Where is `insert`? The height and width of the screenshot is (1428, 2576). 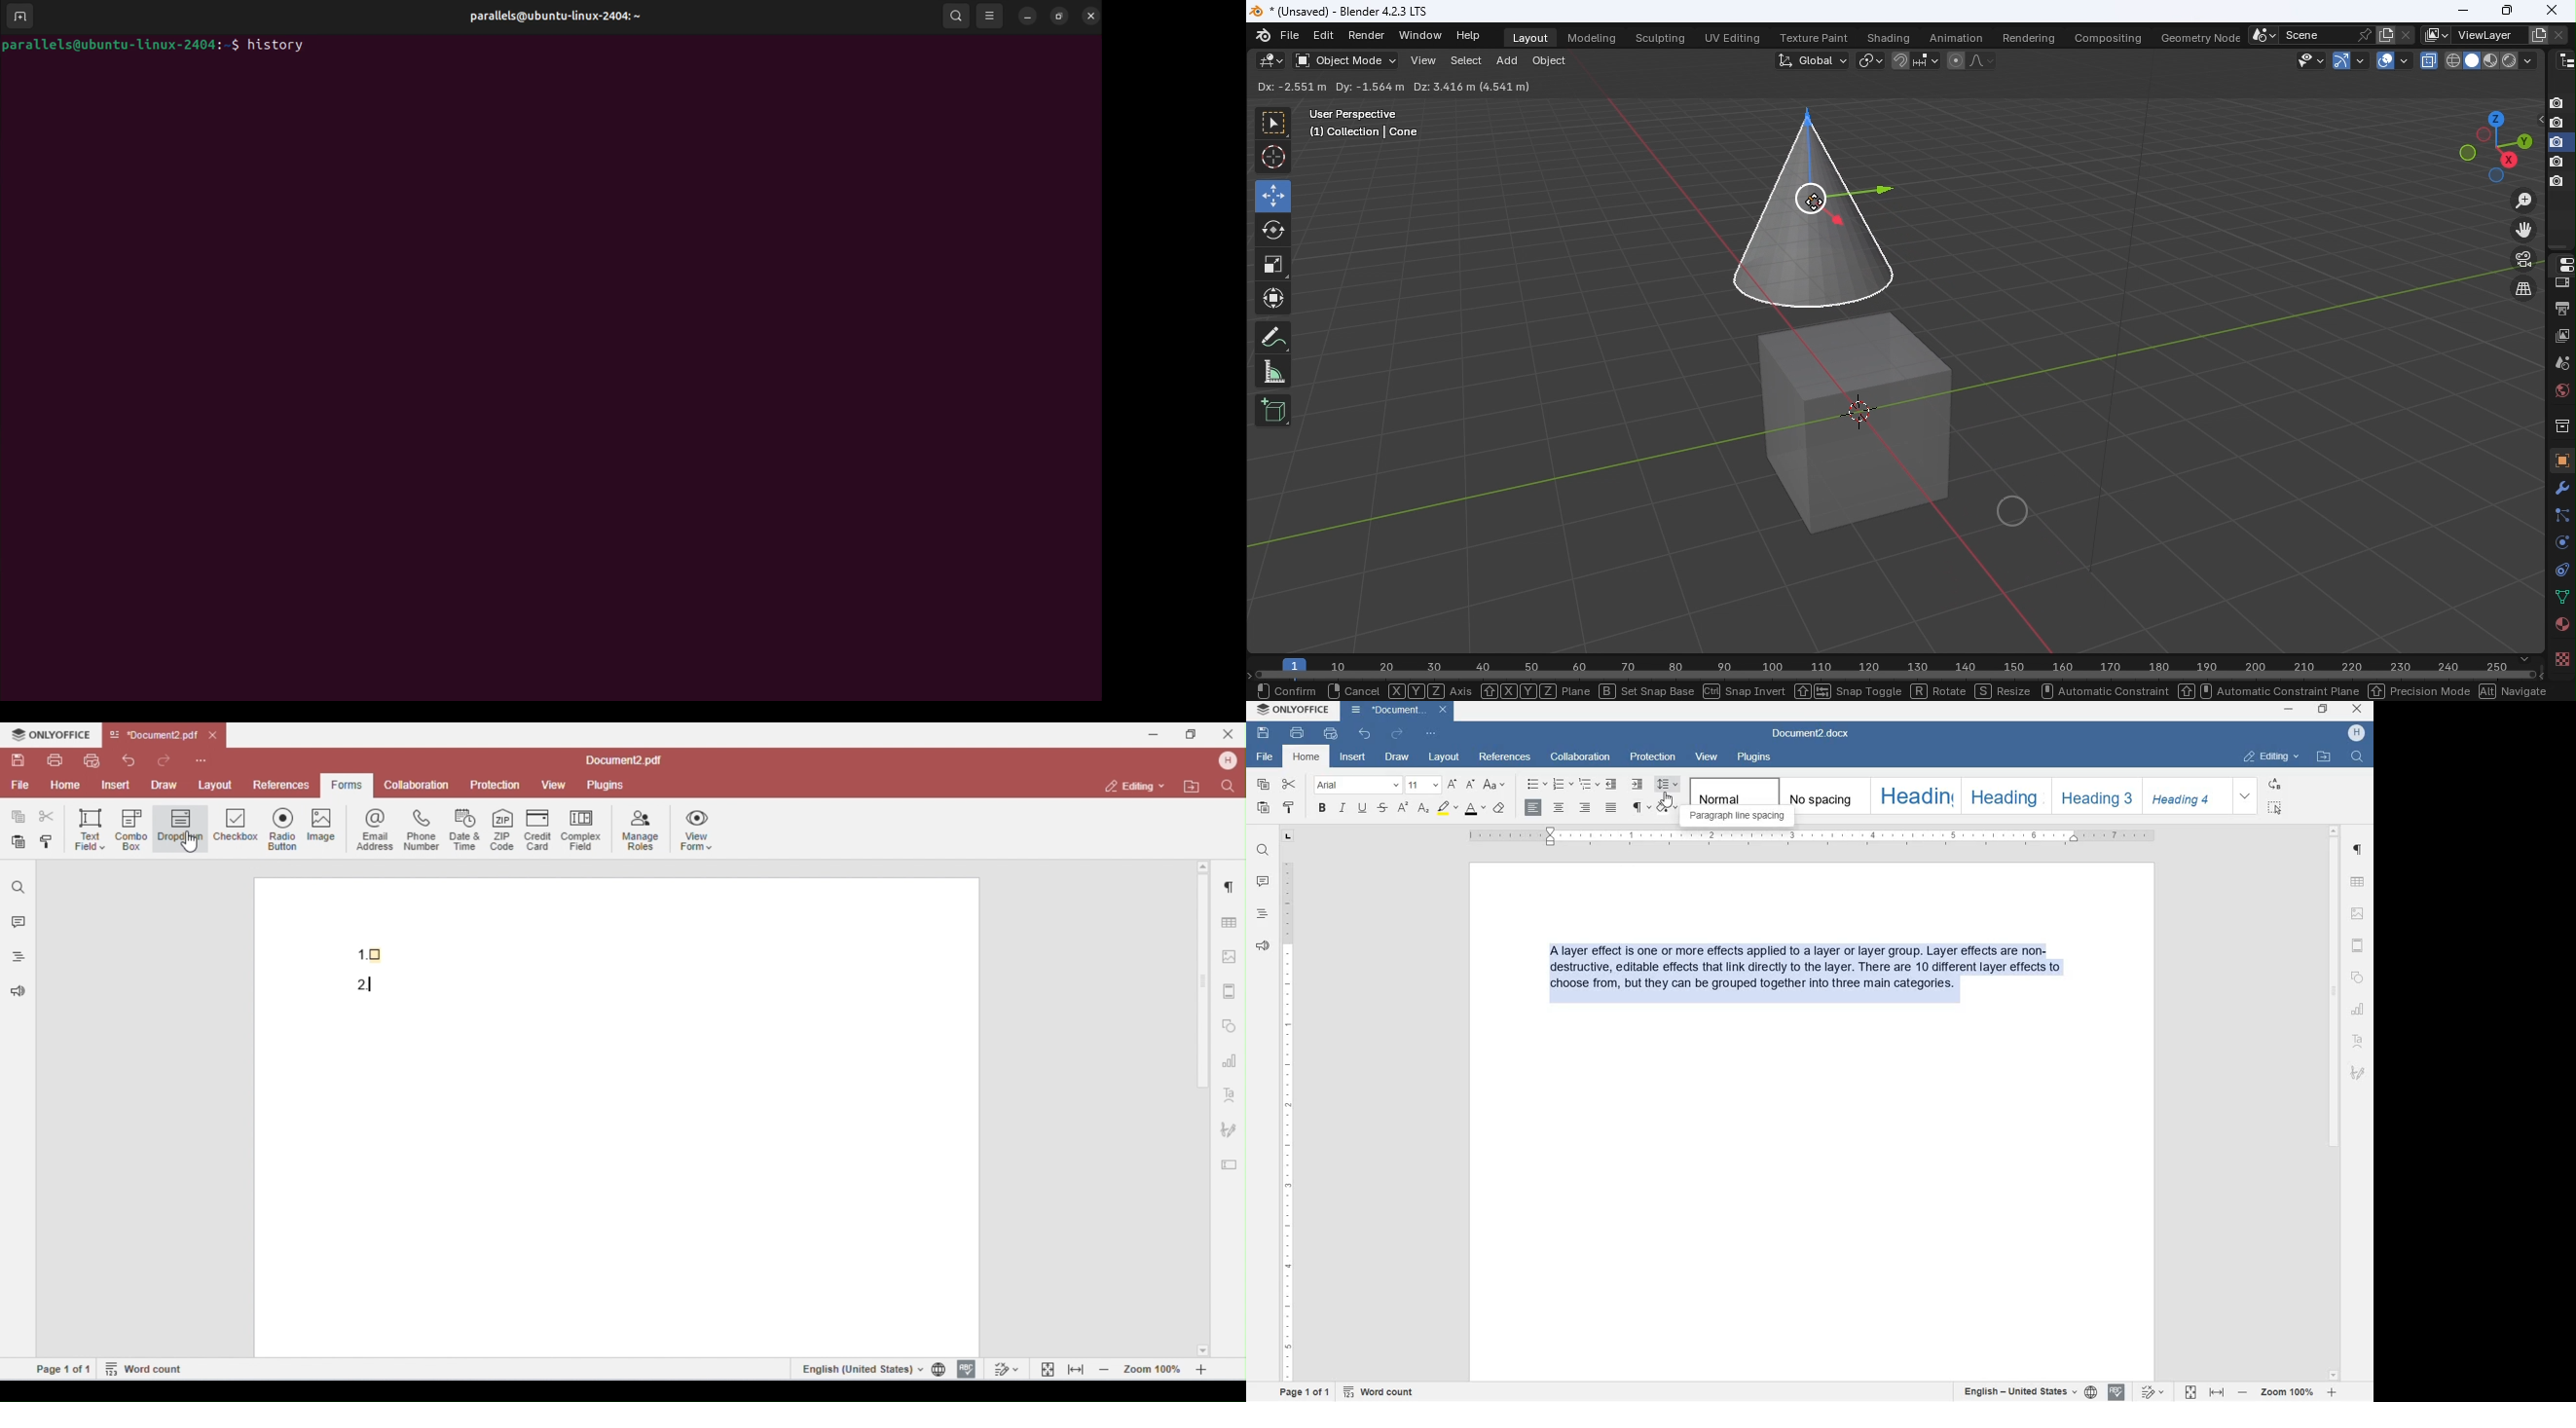
insert is located at coordinates (1354, 757).